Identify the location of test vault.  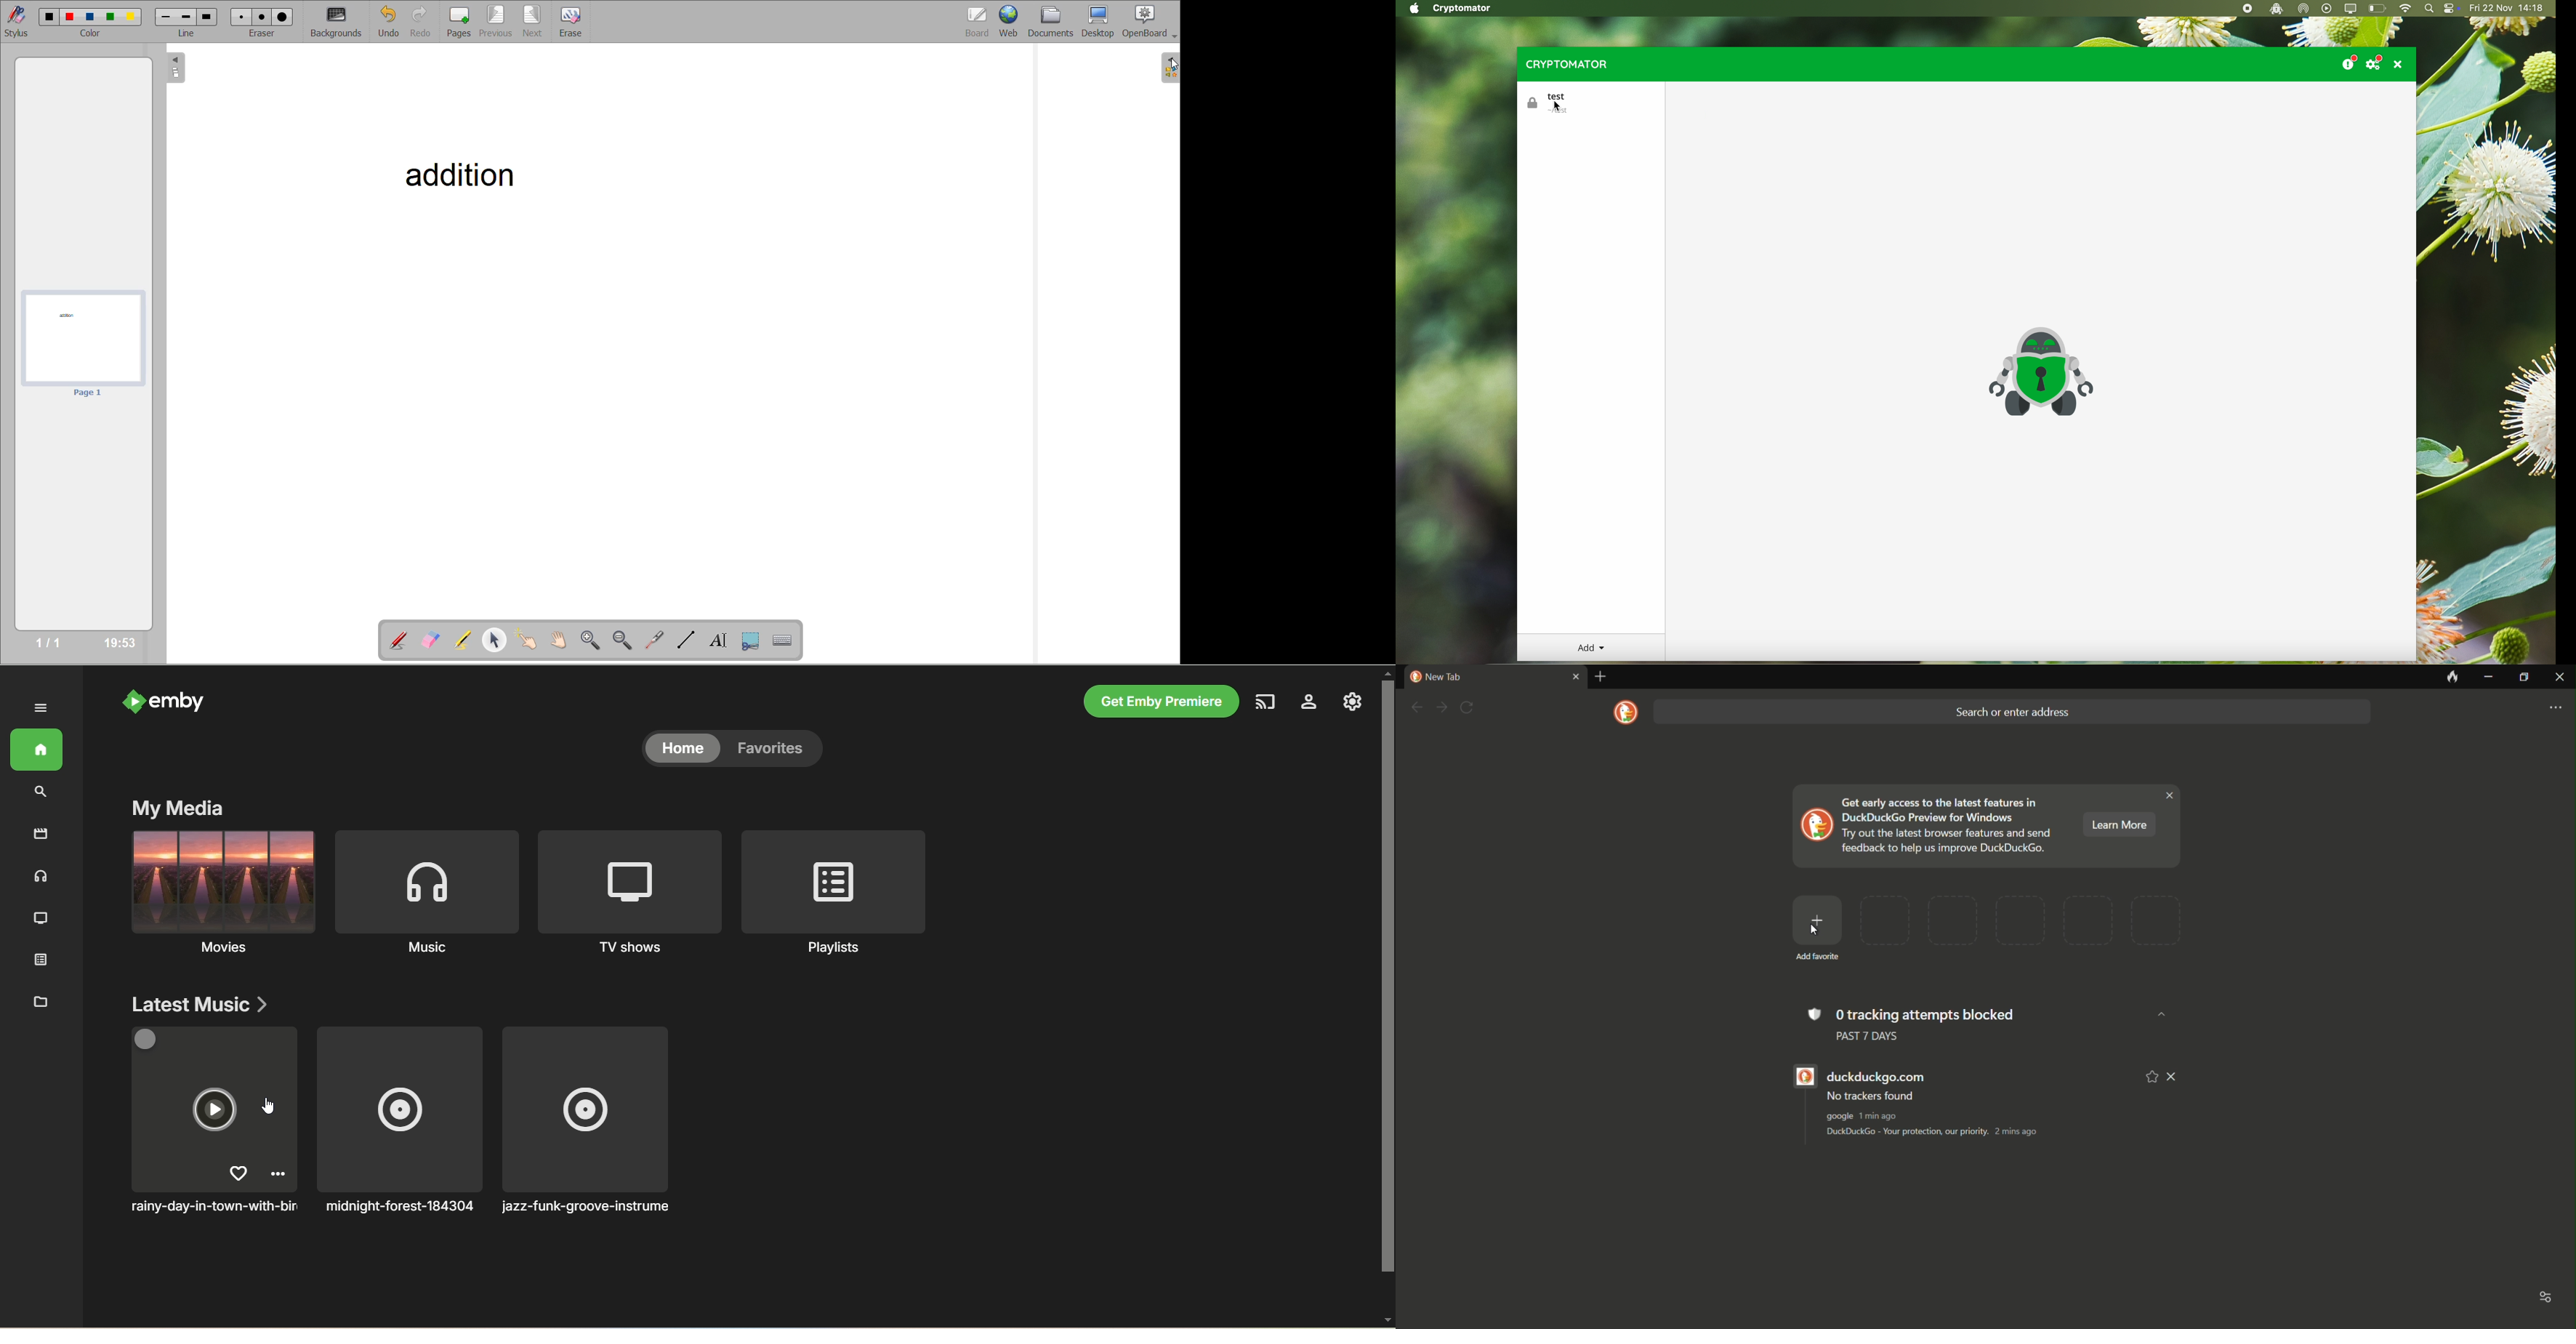
(1551, 103).